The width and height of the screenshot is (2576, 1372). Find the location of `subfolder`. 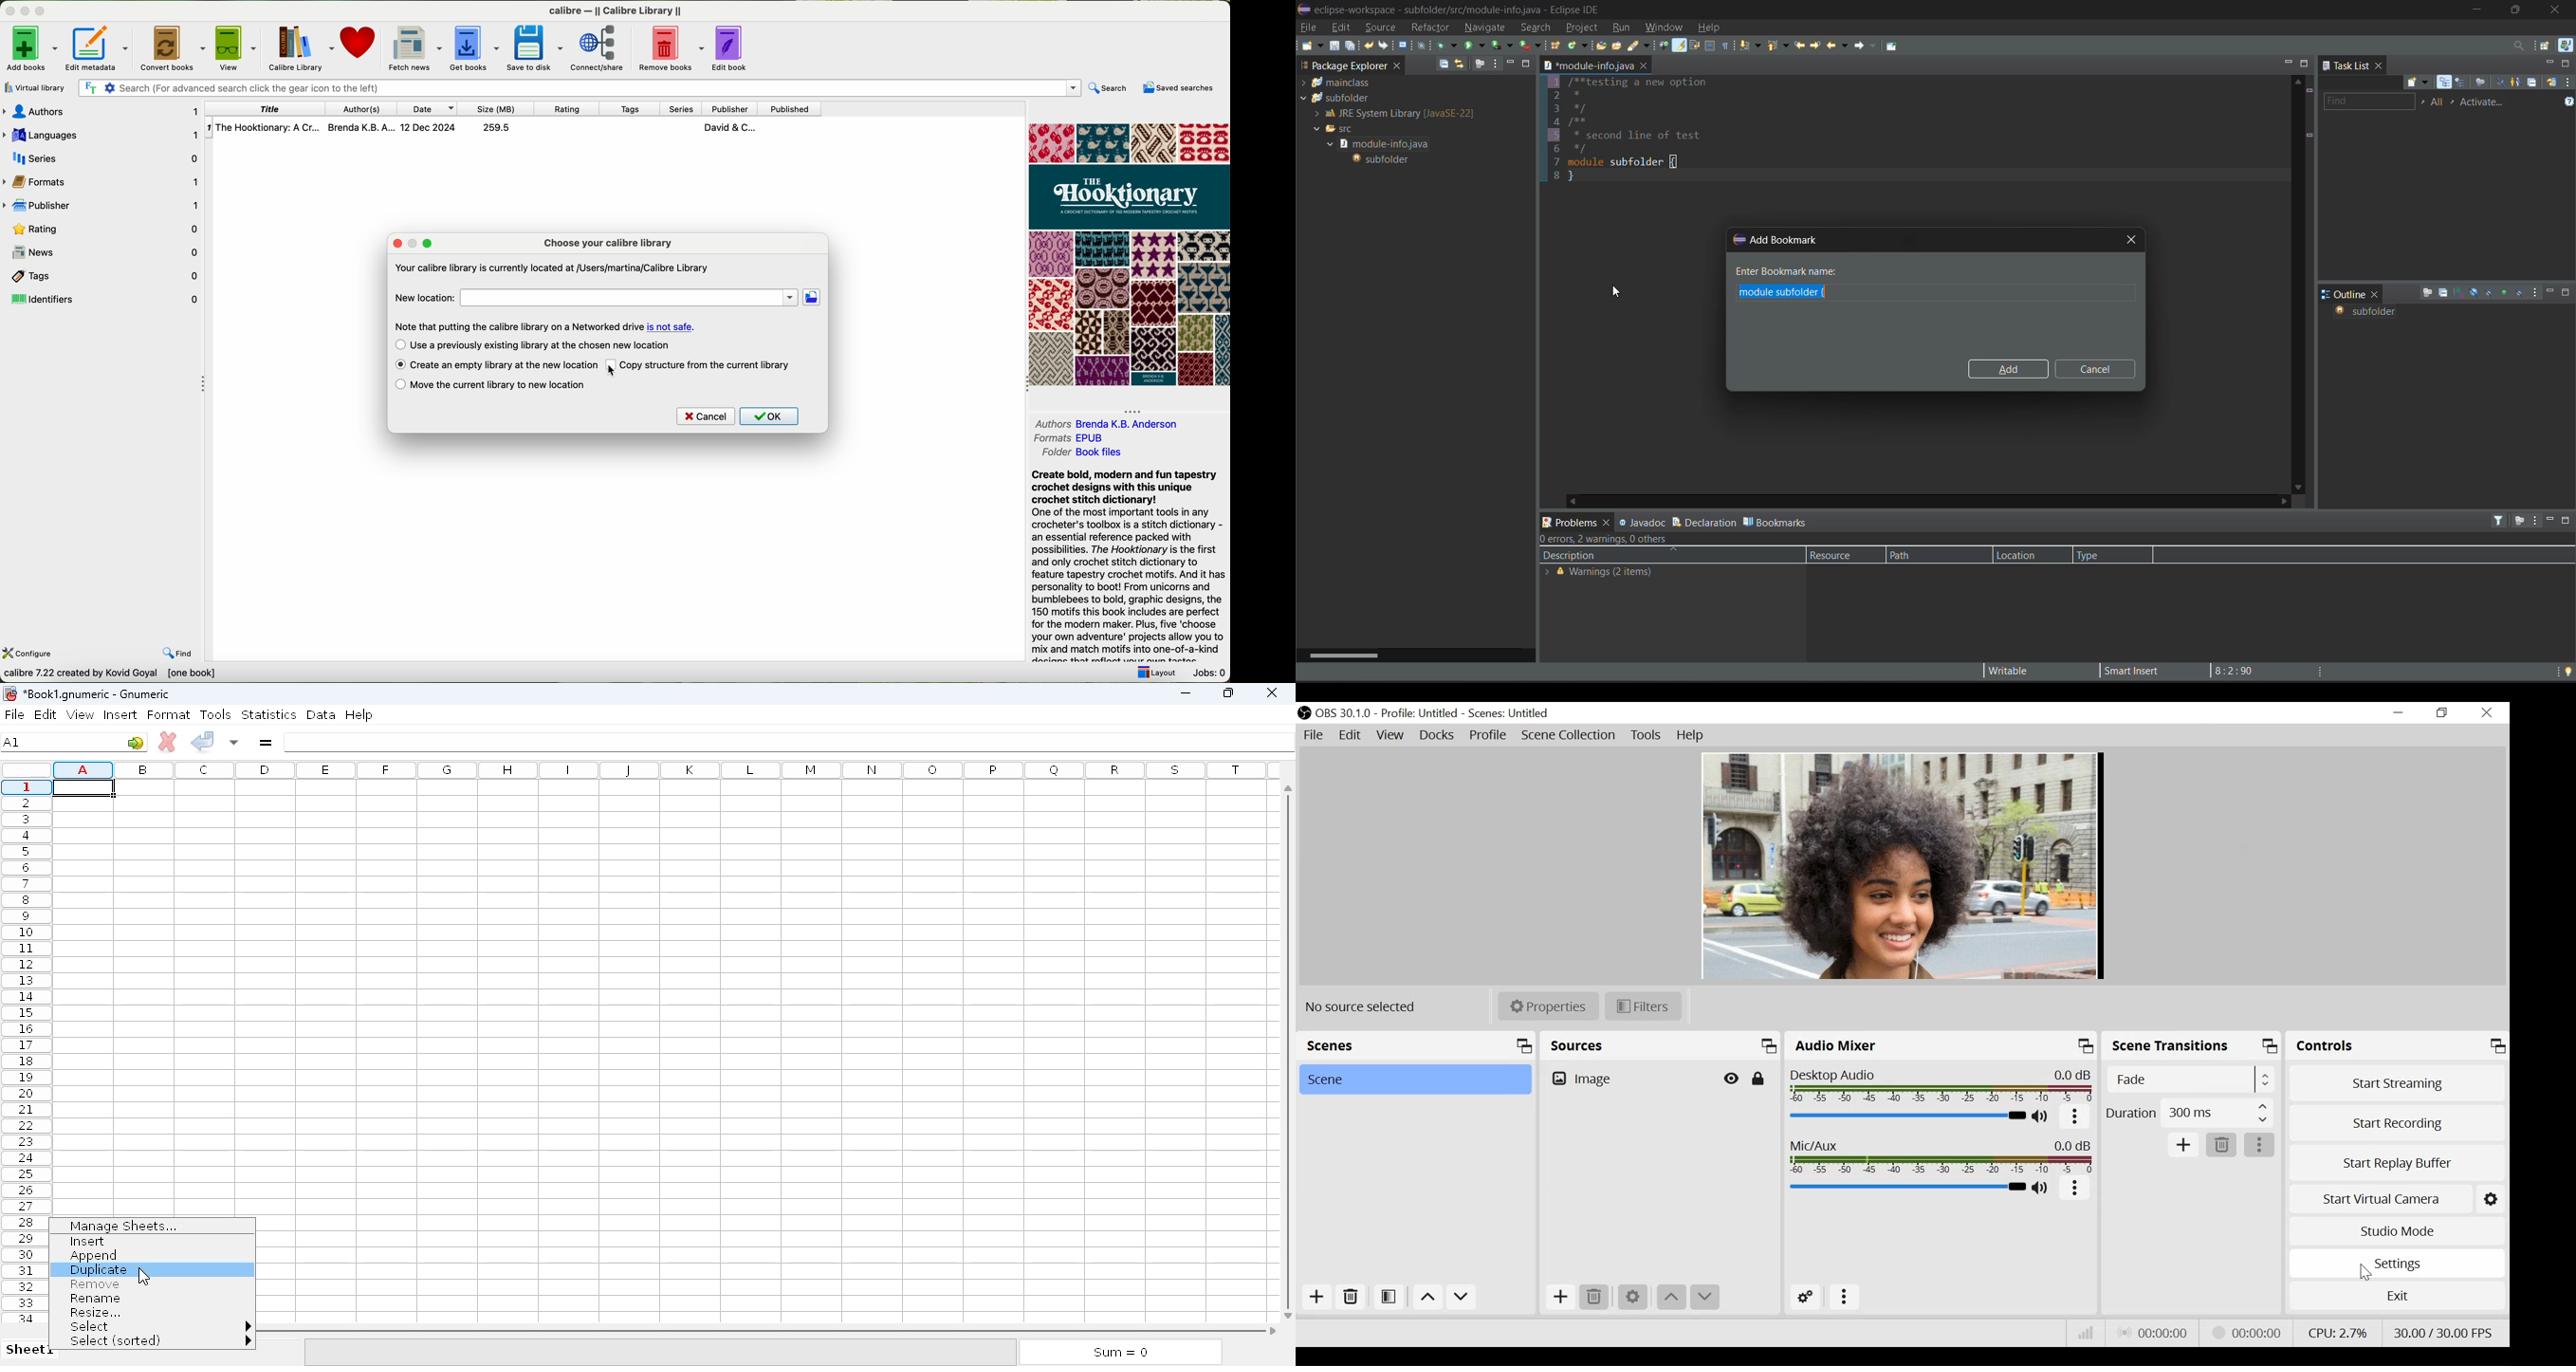

subfolder is located at coordinates (1384, 159).